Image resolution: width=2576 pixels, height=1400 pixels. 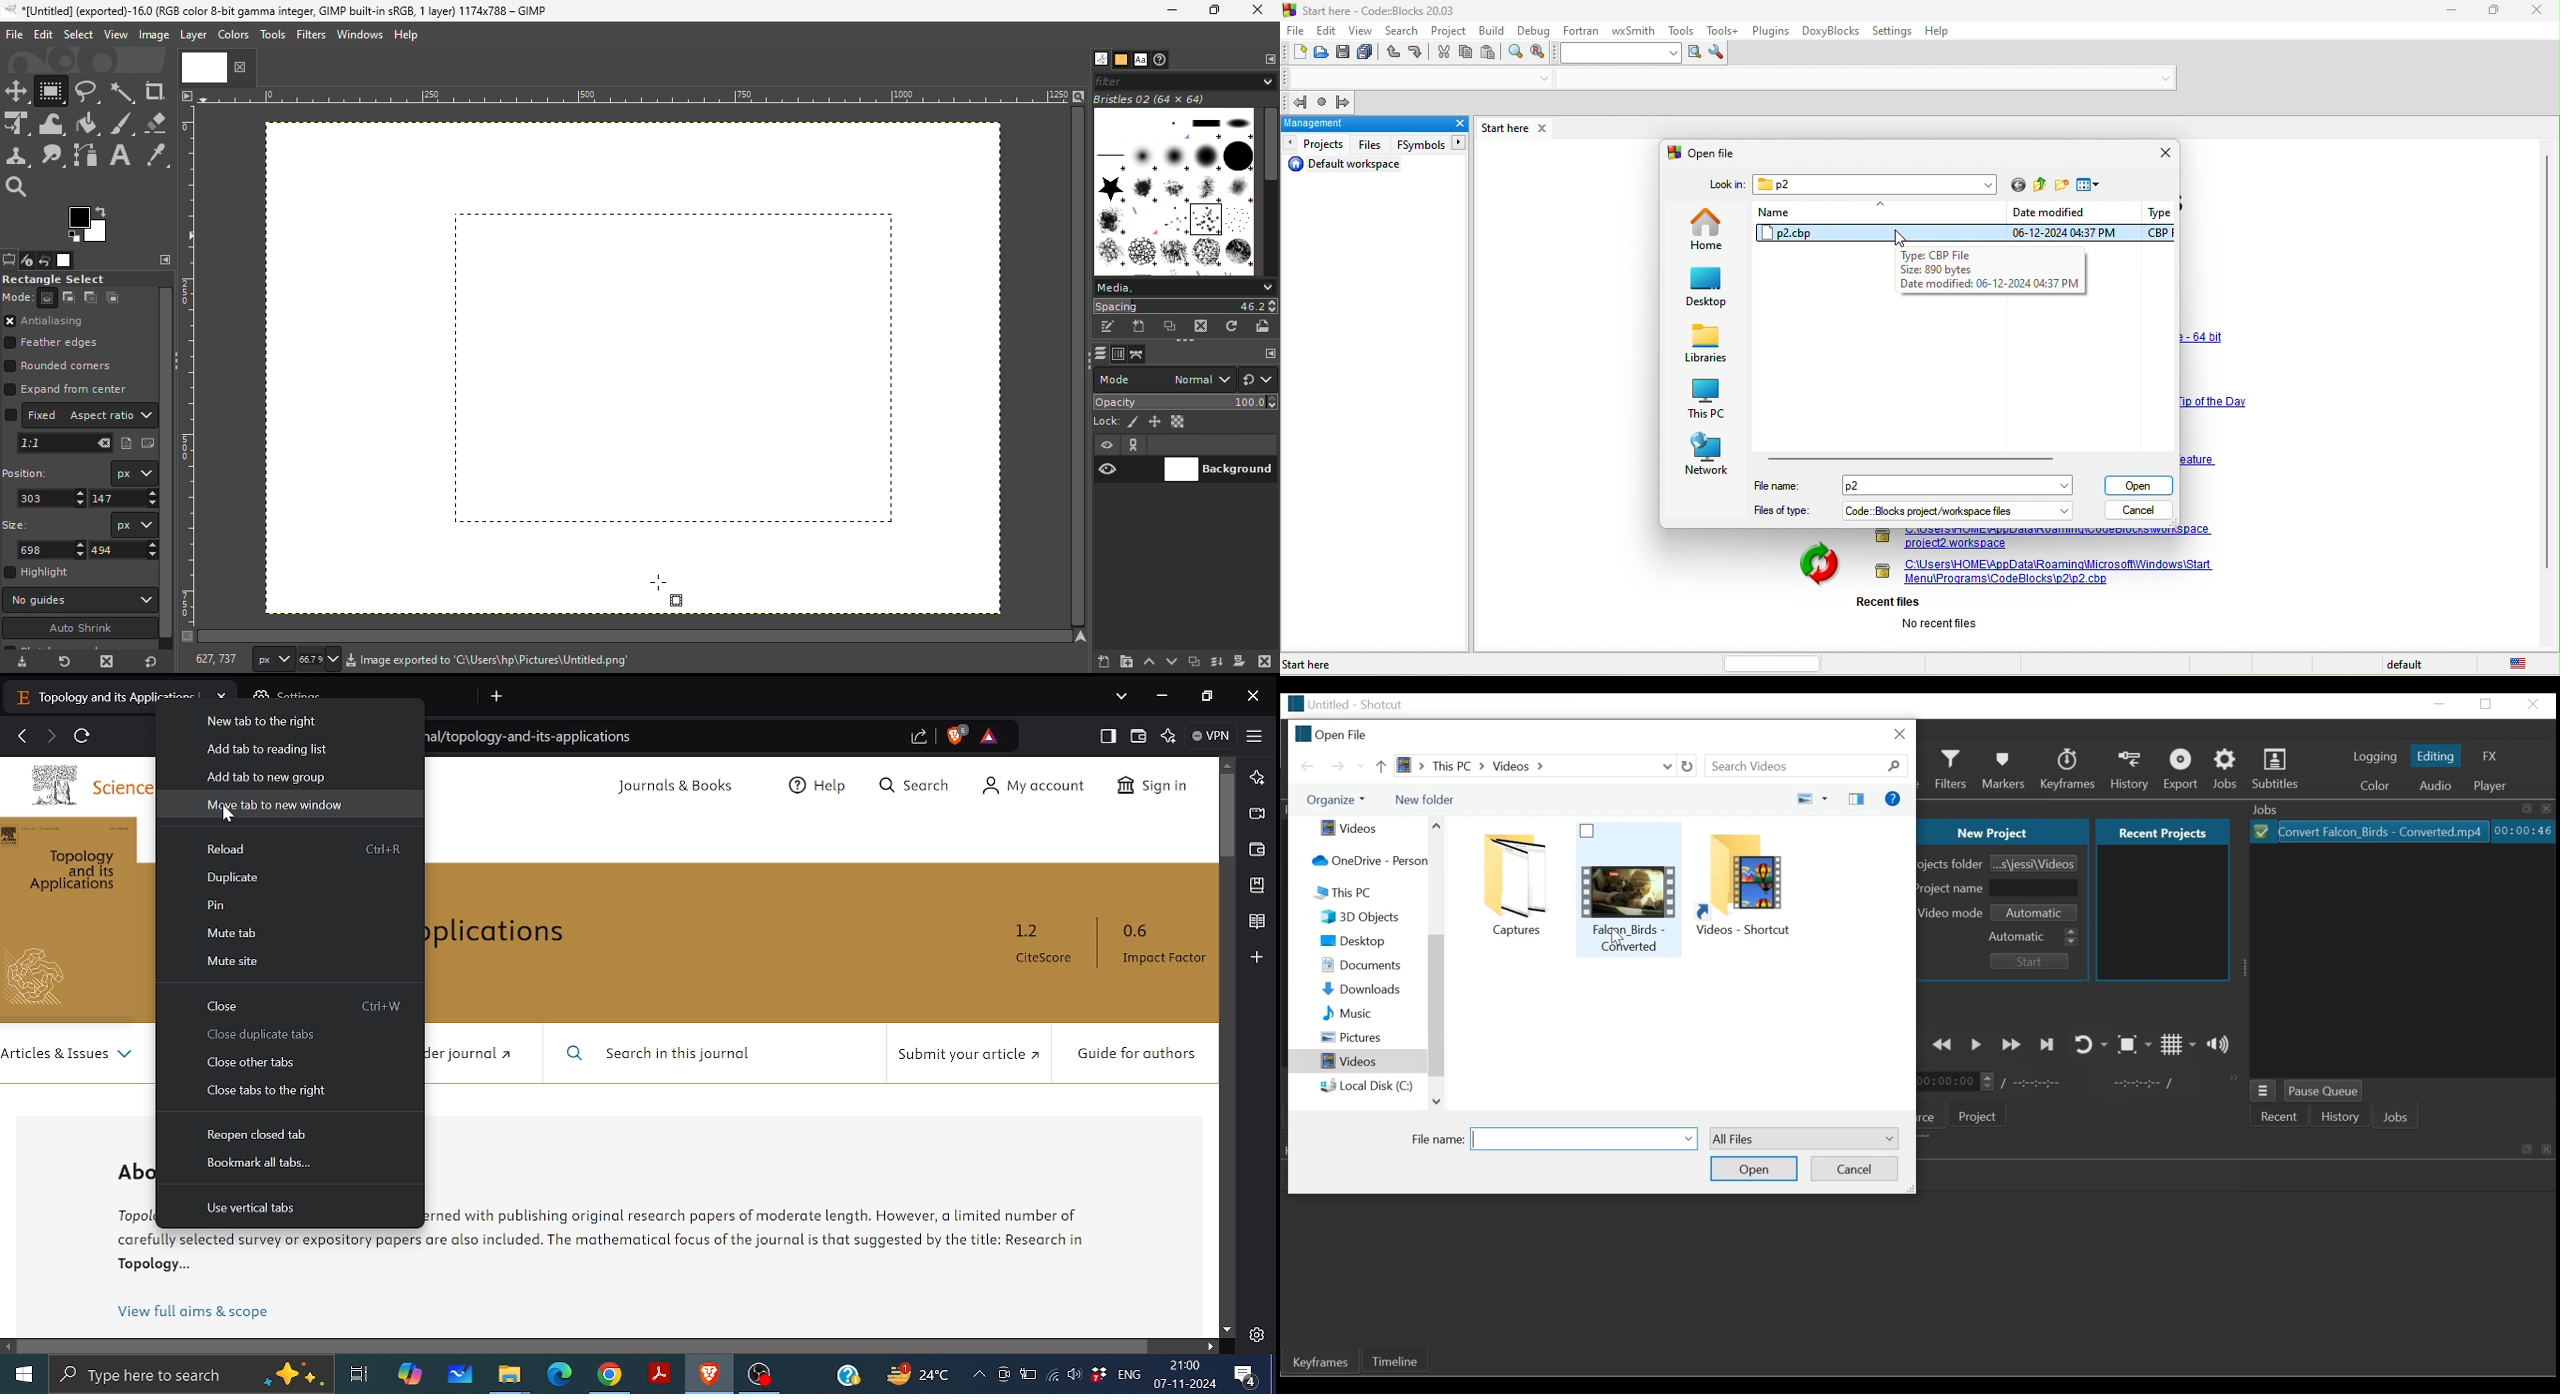 I want to click on Set Video mode, so click(x=2039, y=913).